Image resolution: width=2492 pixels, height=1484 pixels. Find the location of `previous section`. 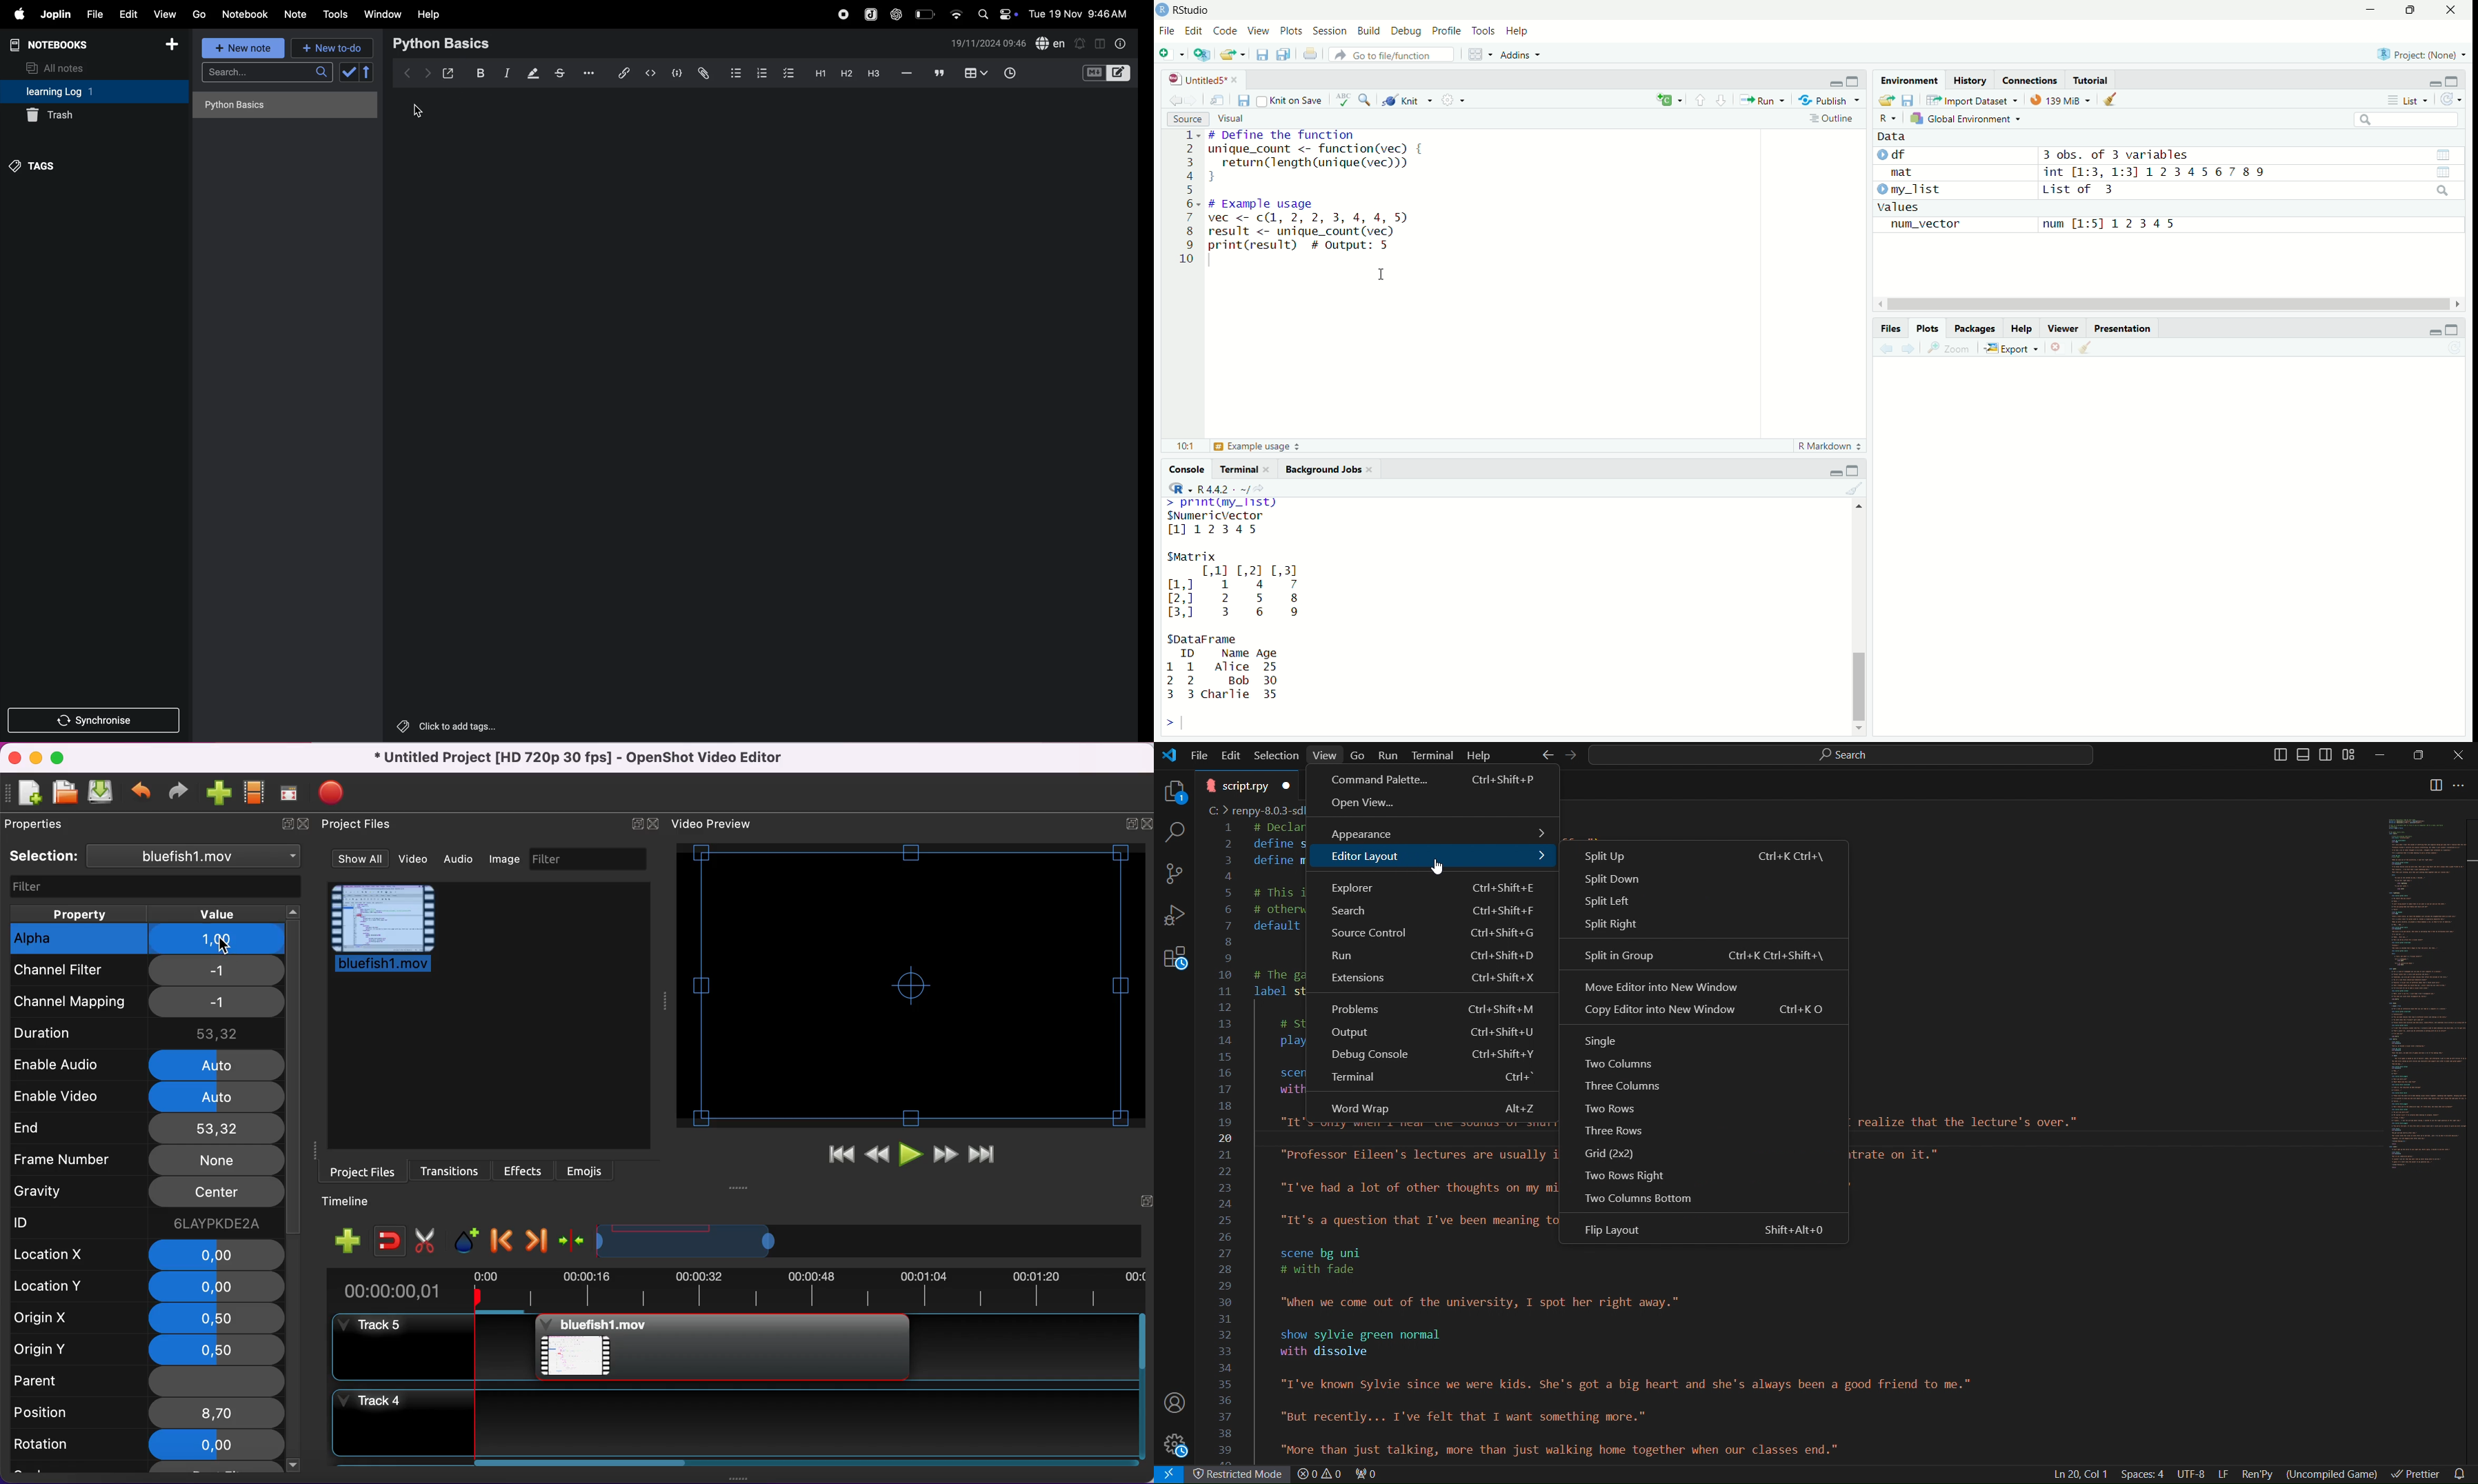

previous section is located at coordinates (1700, 101).